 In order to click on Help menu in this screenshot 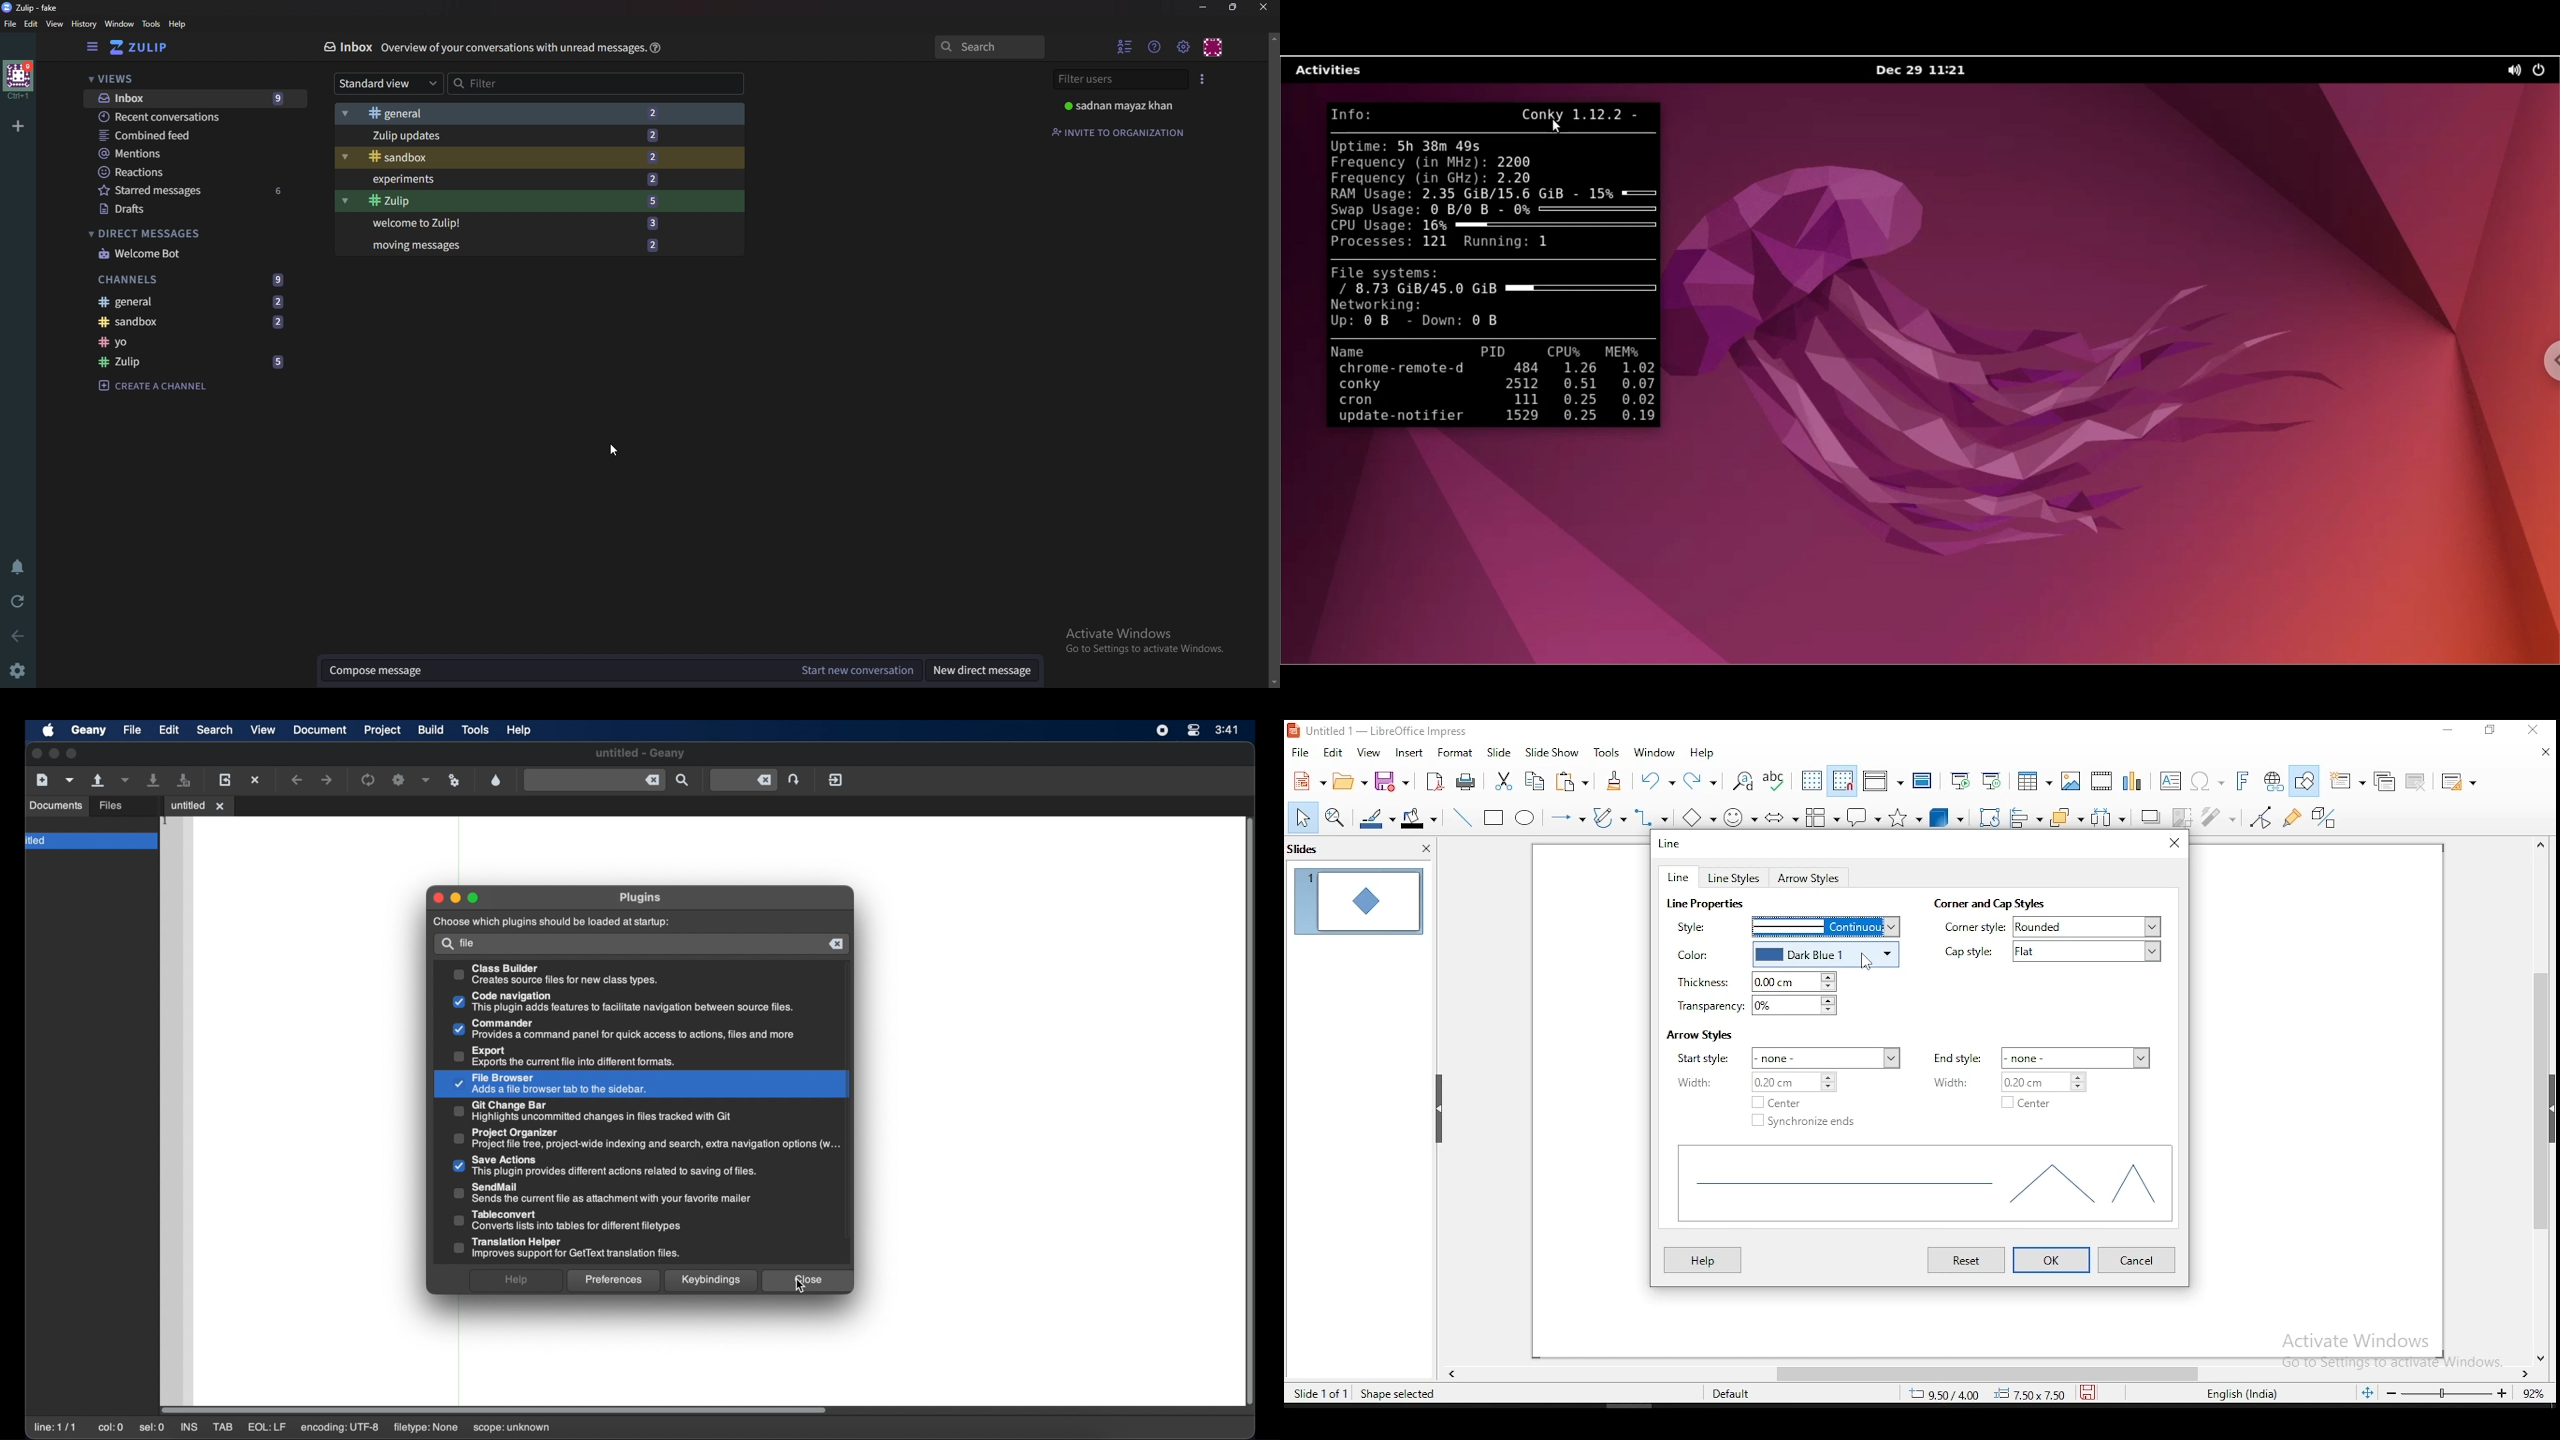, I will do `click(1155, 46)`.